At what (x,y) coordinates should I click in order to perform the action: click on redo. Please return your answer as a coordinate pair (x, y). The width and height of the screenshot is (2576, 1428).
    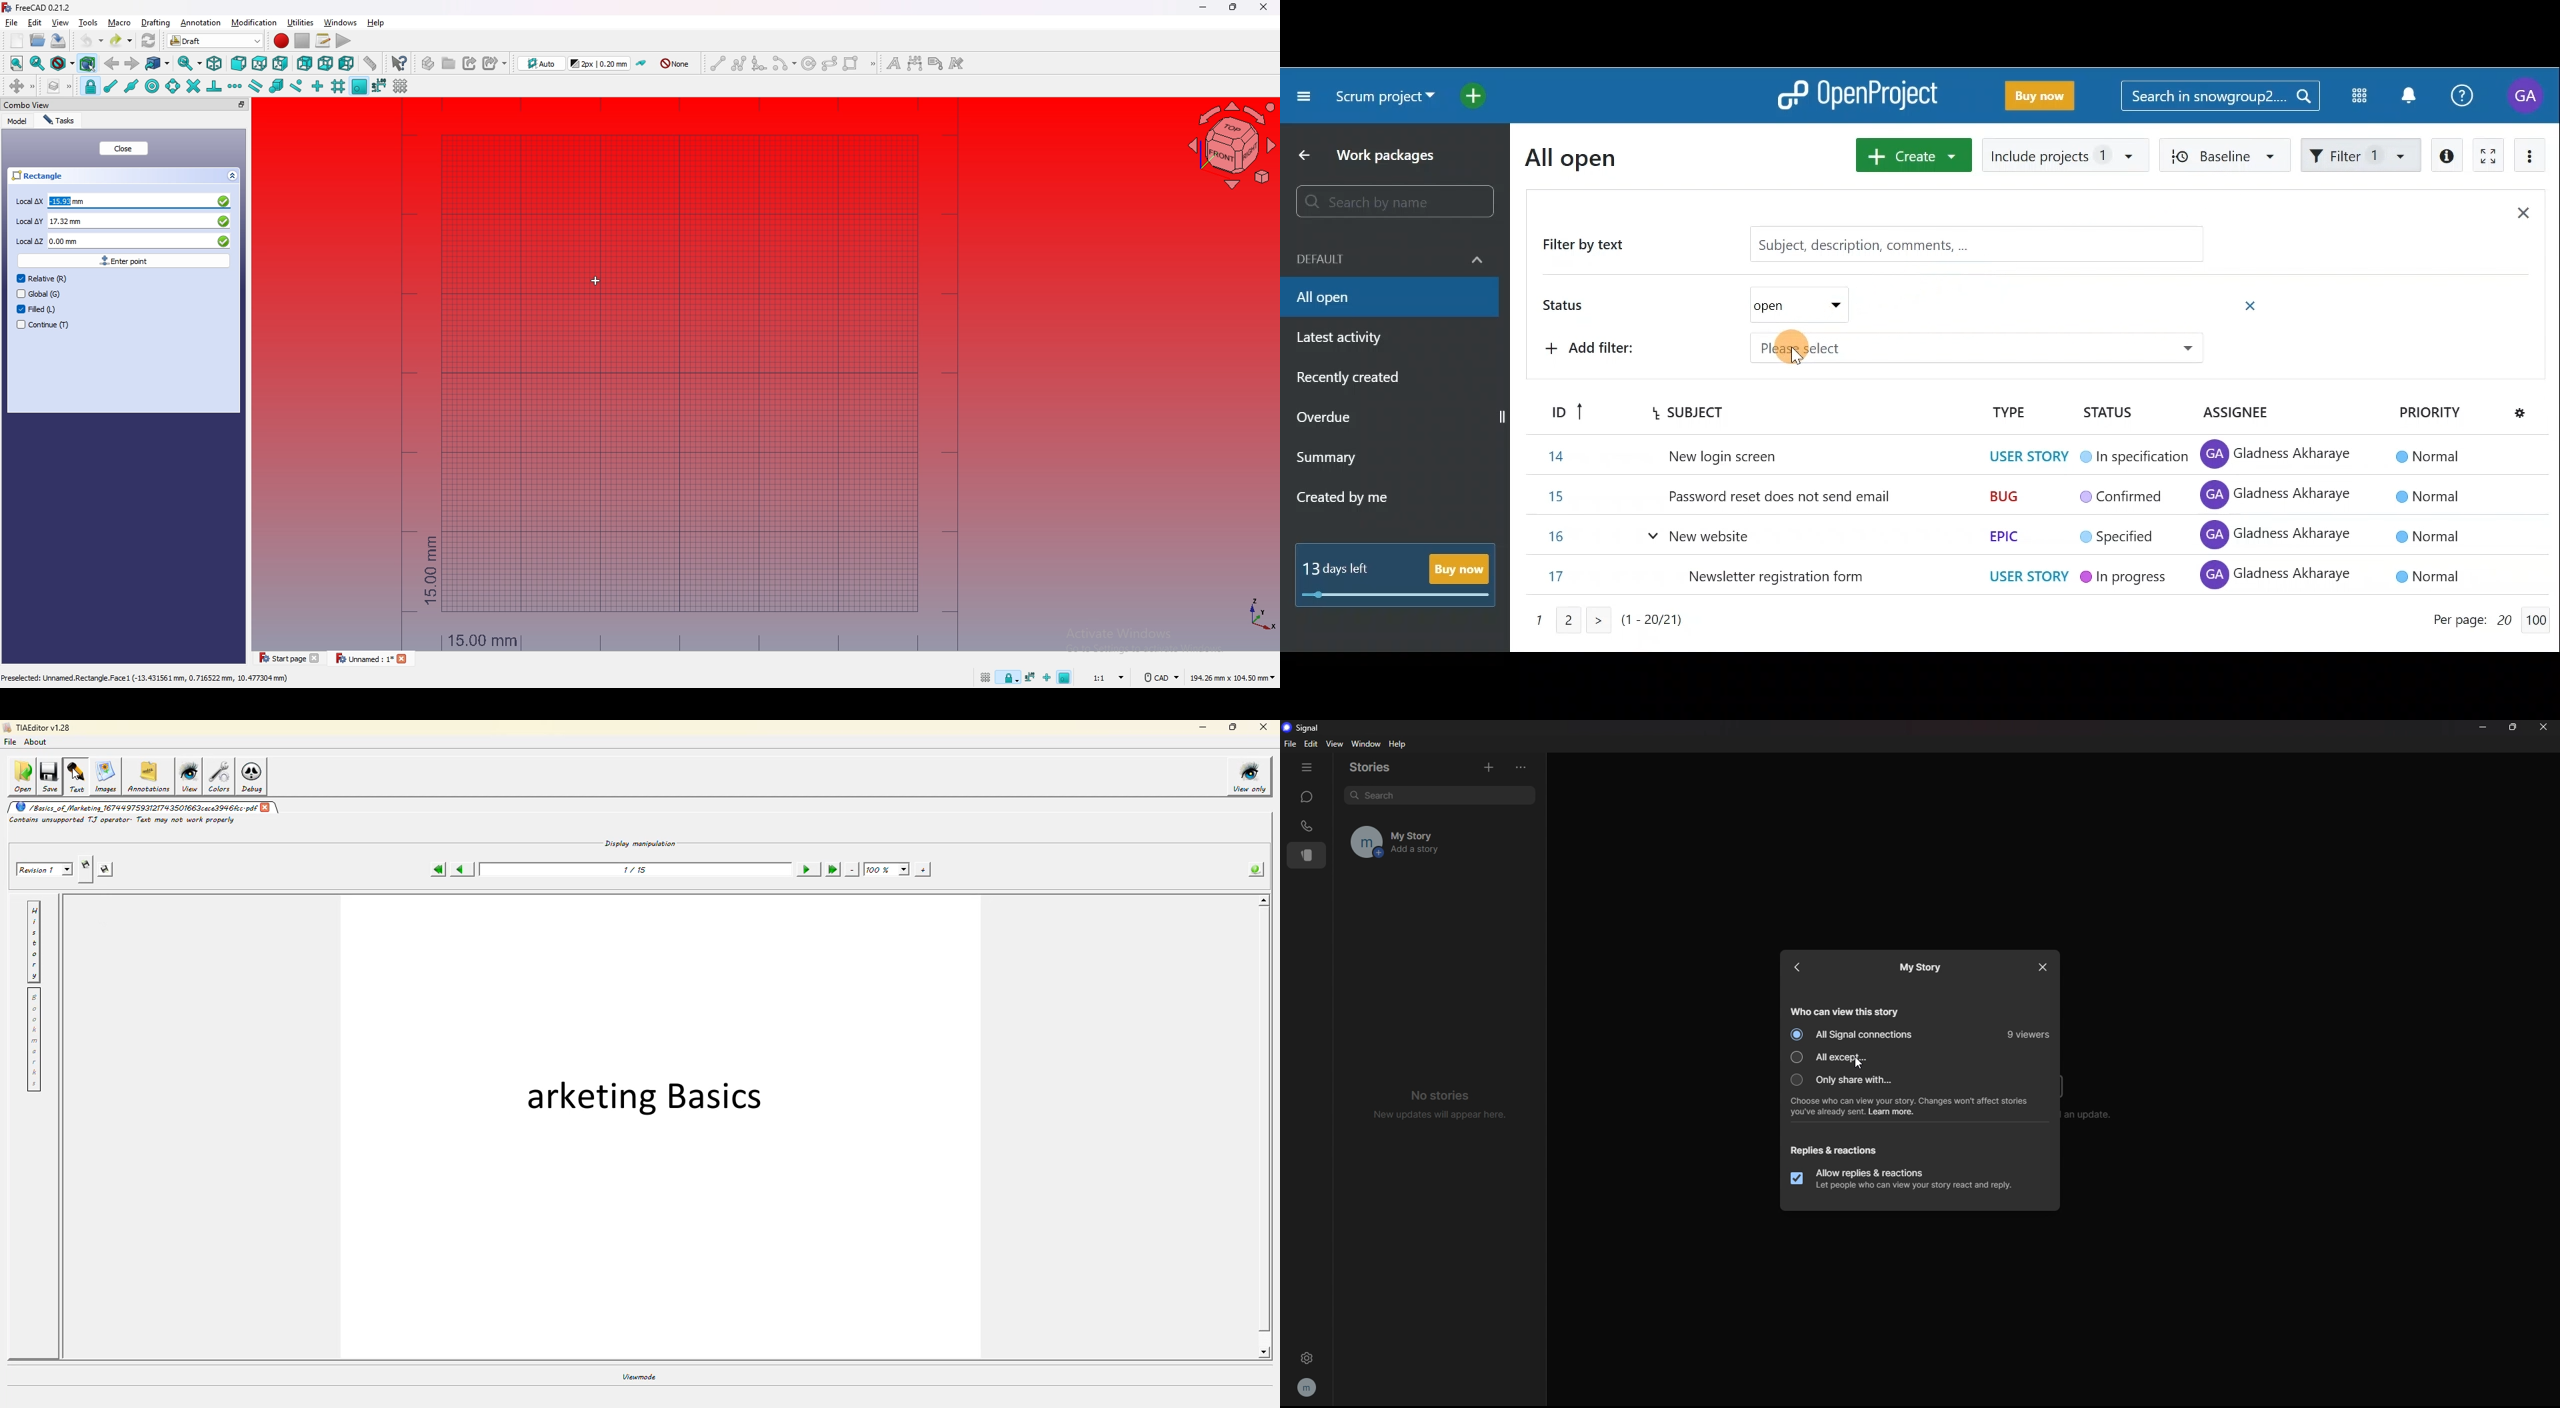
    Looking at the image, I should click on (122, 40).